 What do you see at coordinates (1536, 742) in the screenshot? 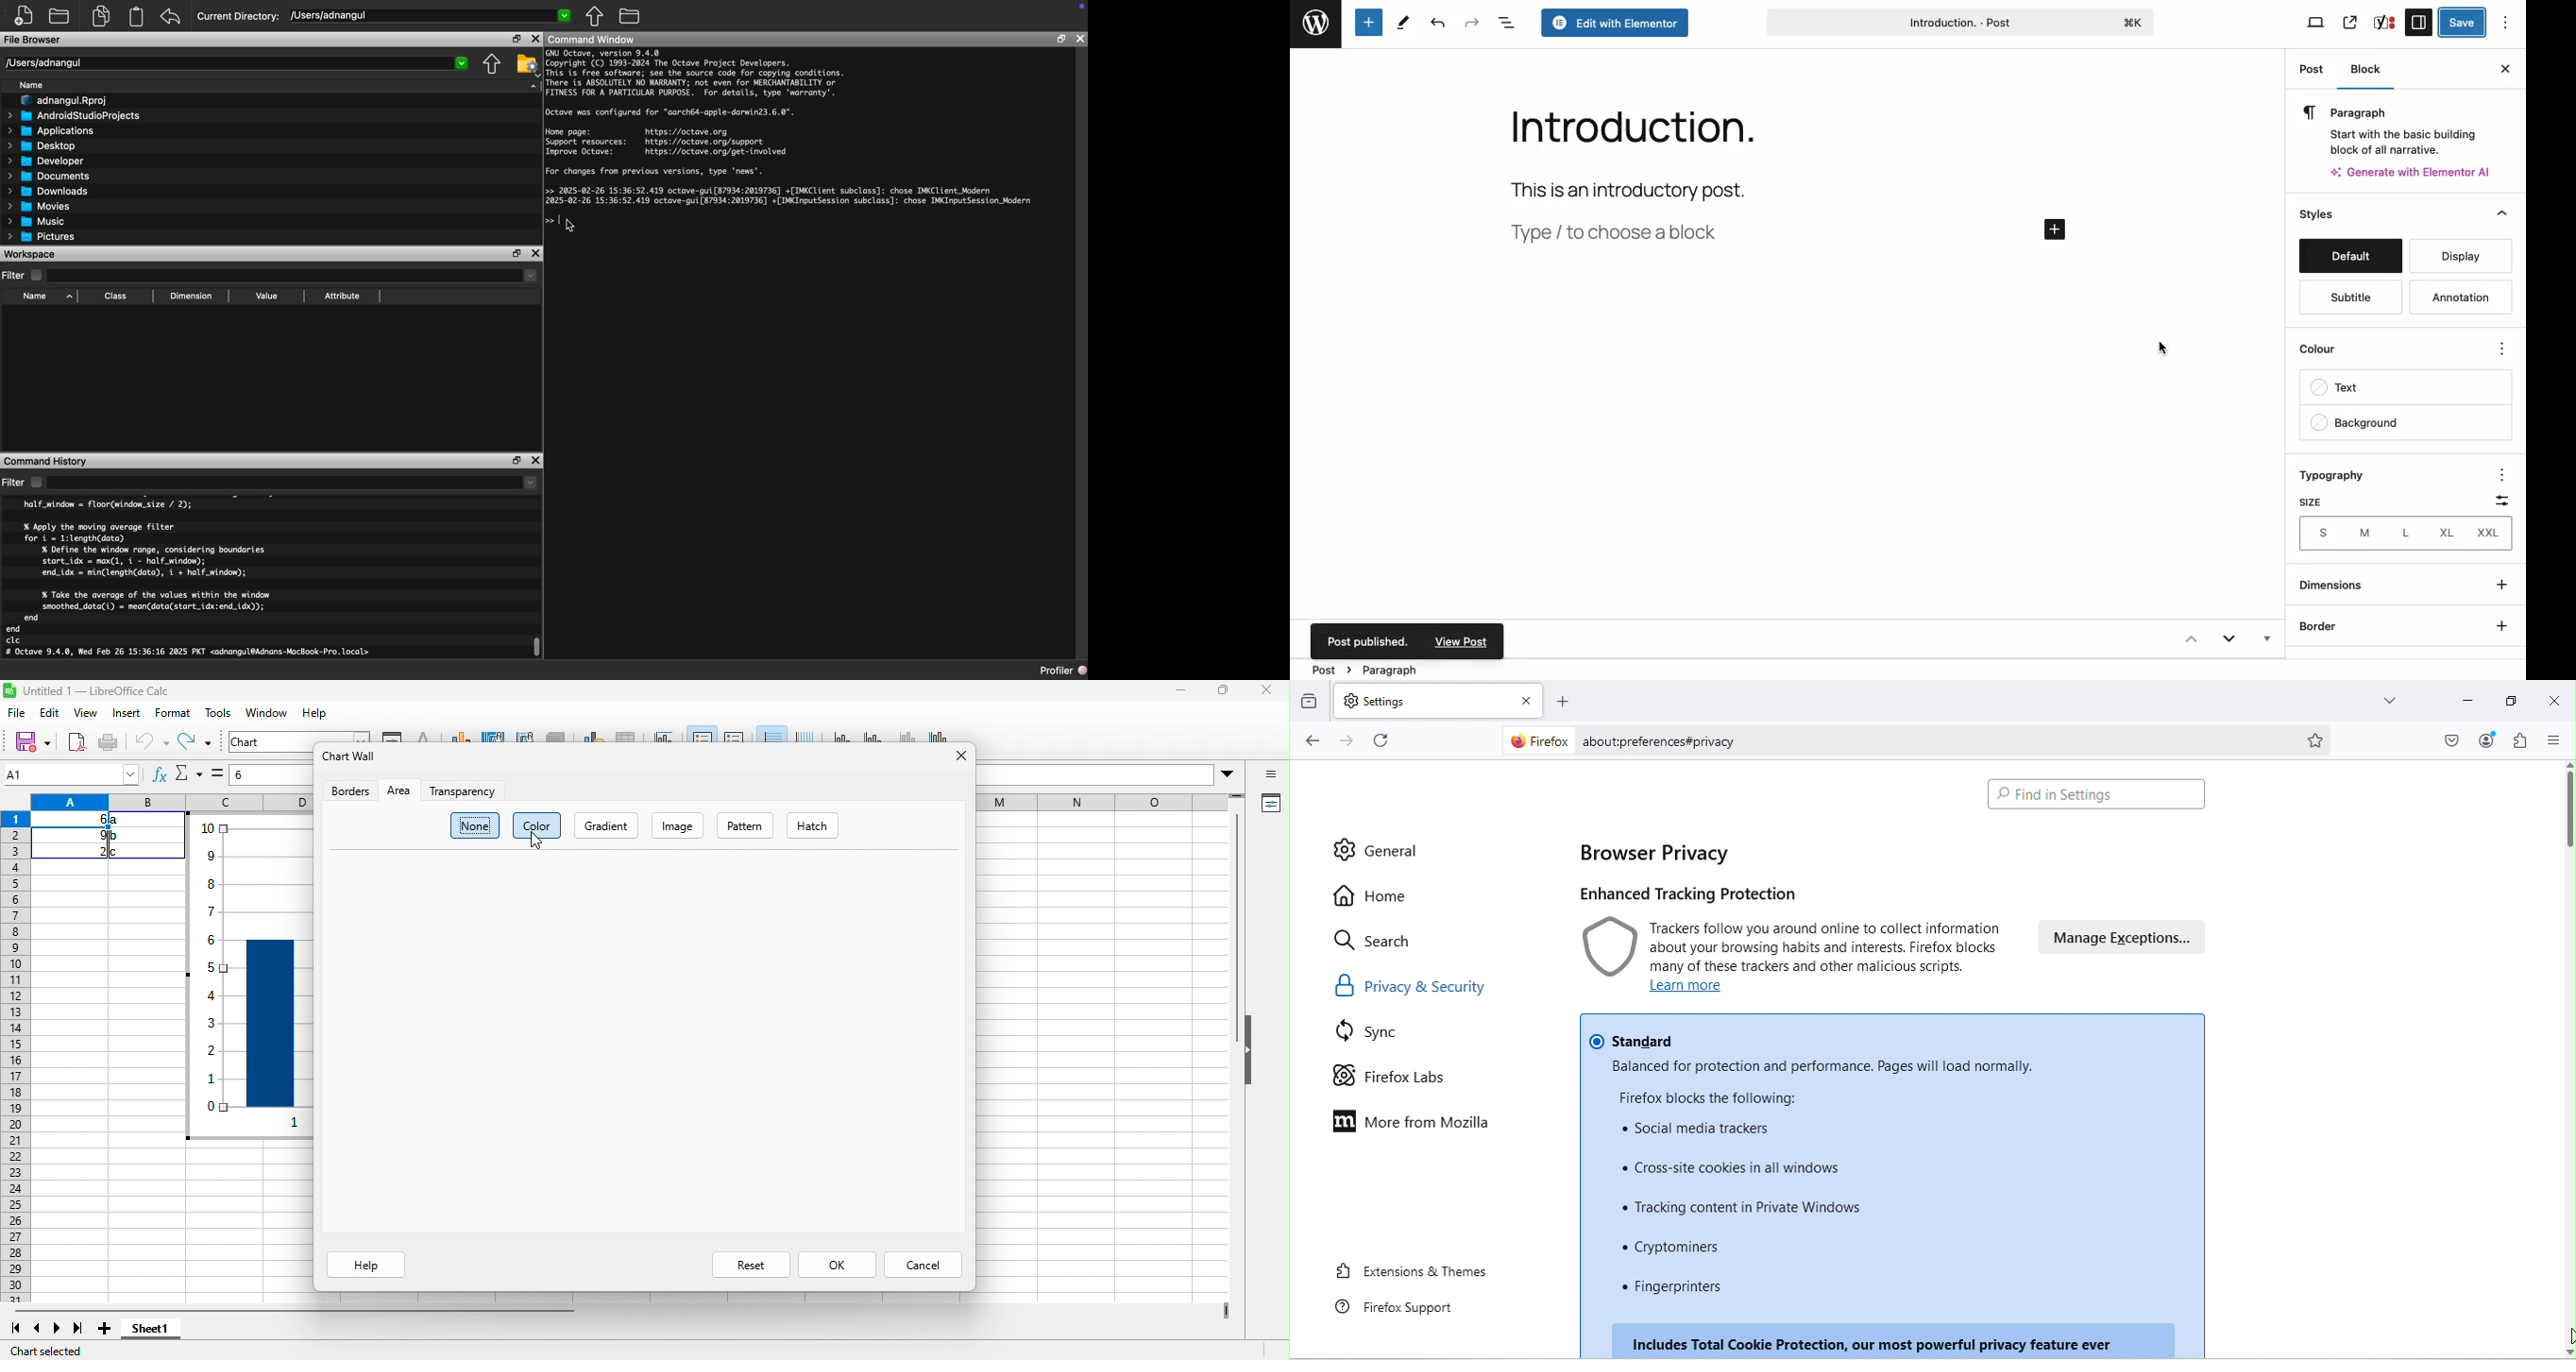
I see `Firefox` at bounding box center [1536, 742].